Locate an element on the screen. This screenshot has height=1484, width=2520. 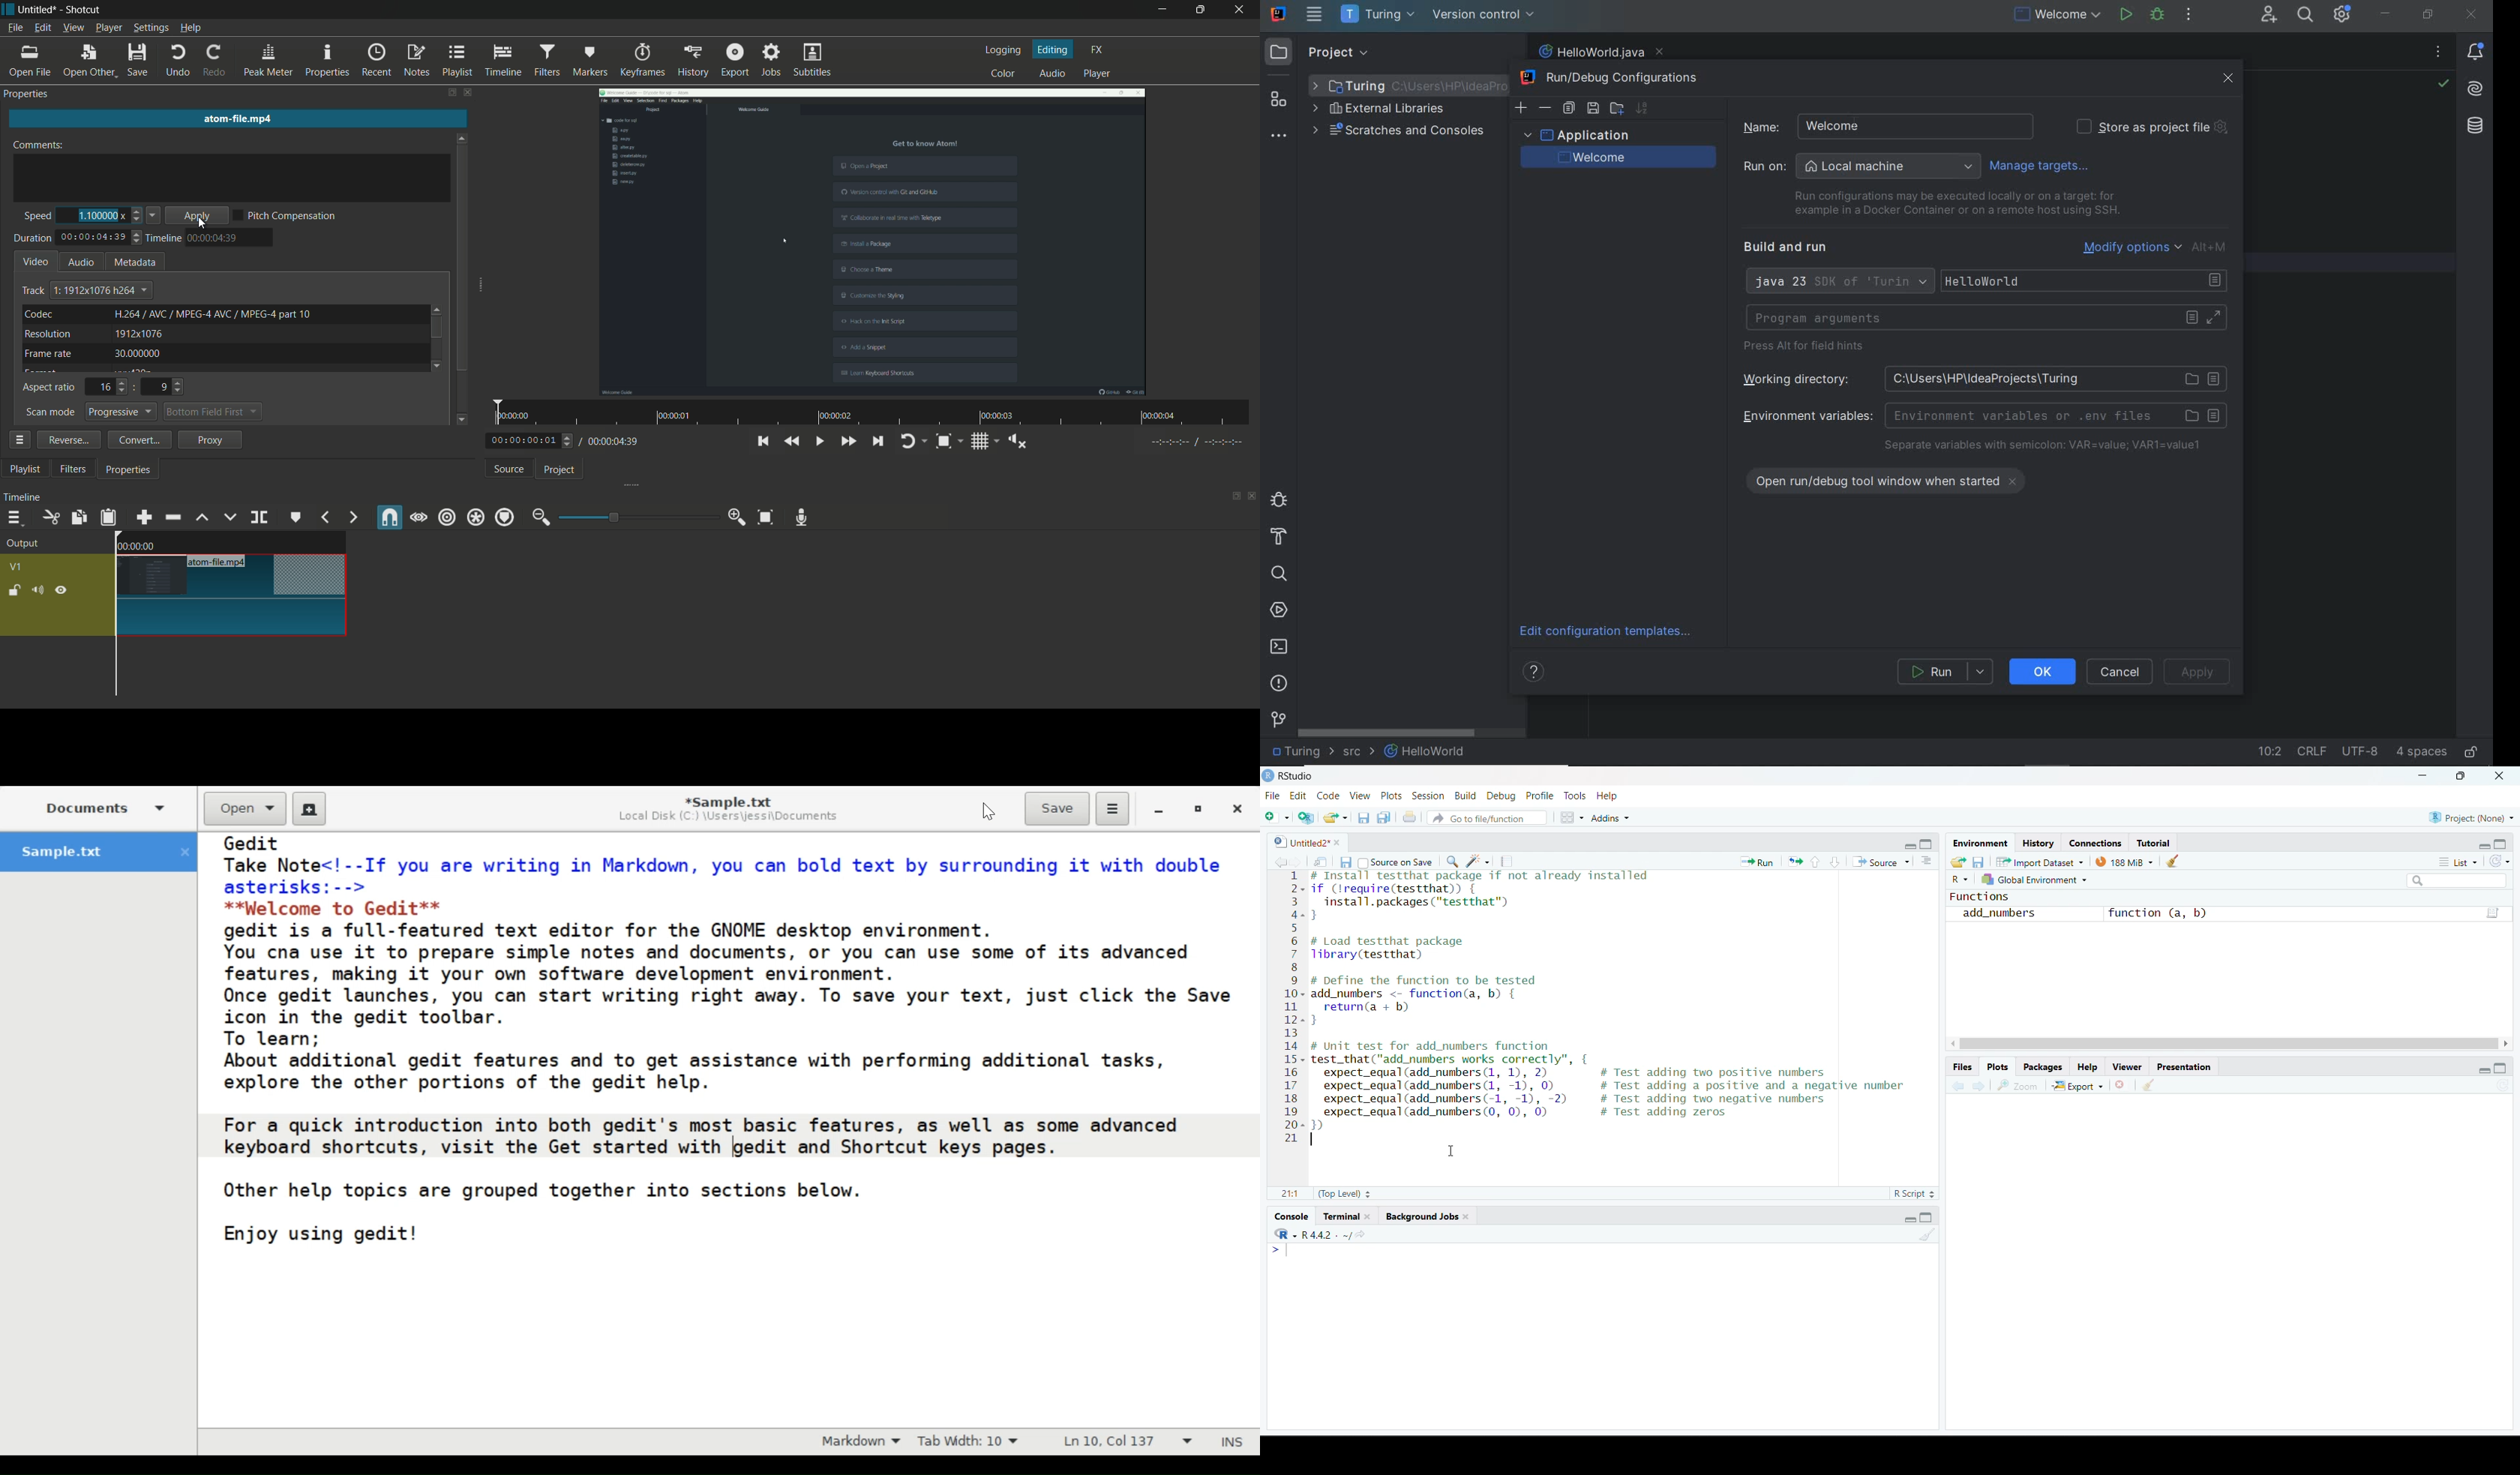
188 Mib is located at coordinates (2125, 862).